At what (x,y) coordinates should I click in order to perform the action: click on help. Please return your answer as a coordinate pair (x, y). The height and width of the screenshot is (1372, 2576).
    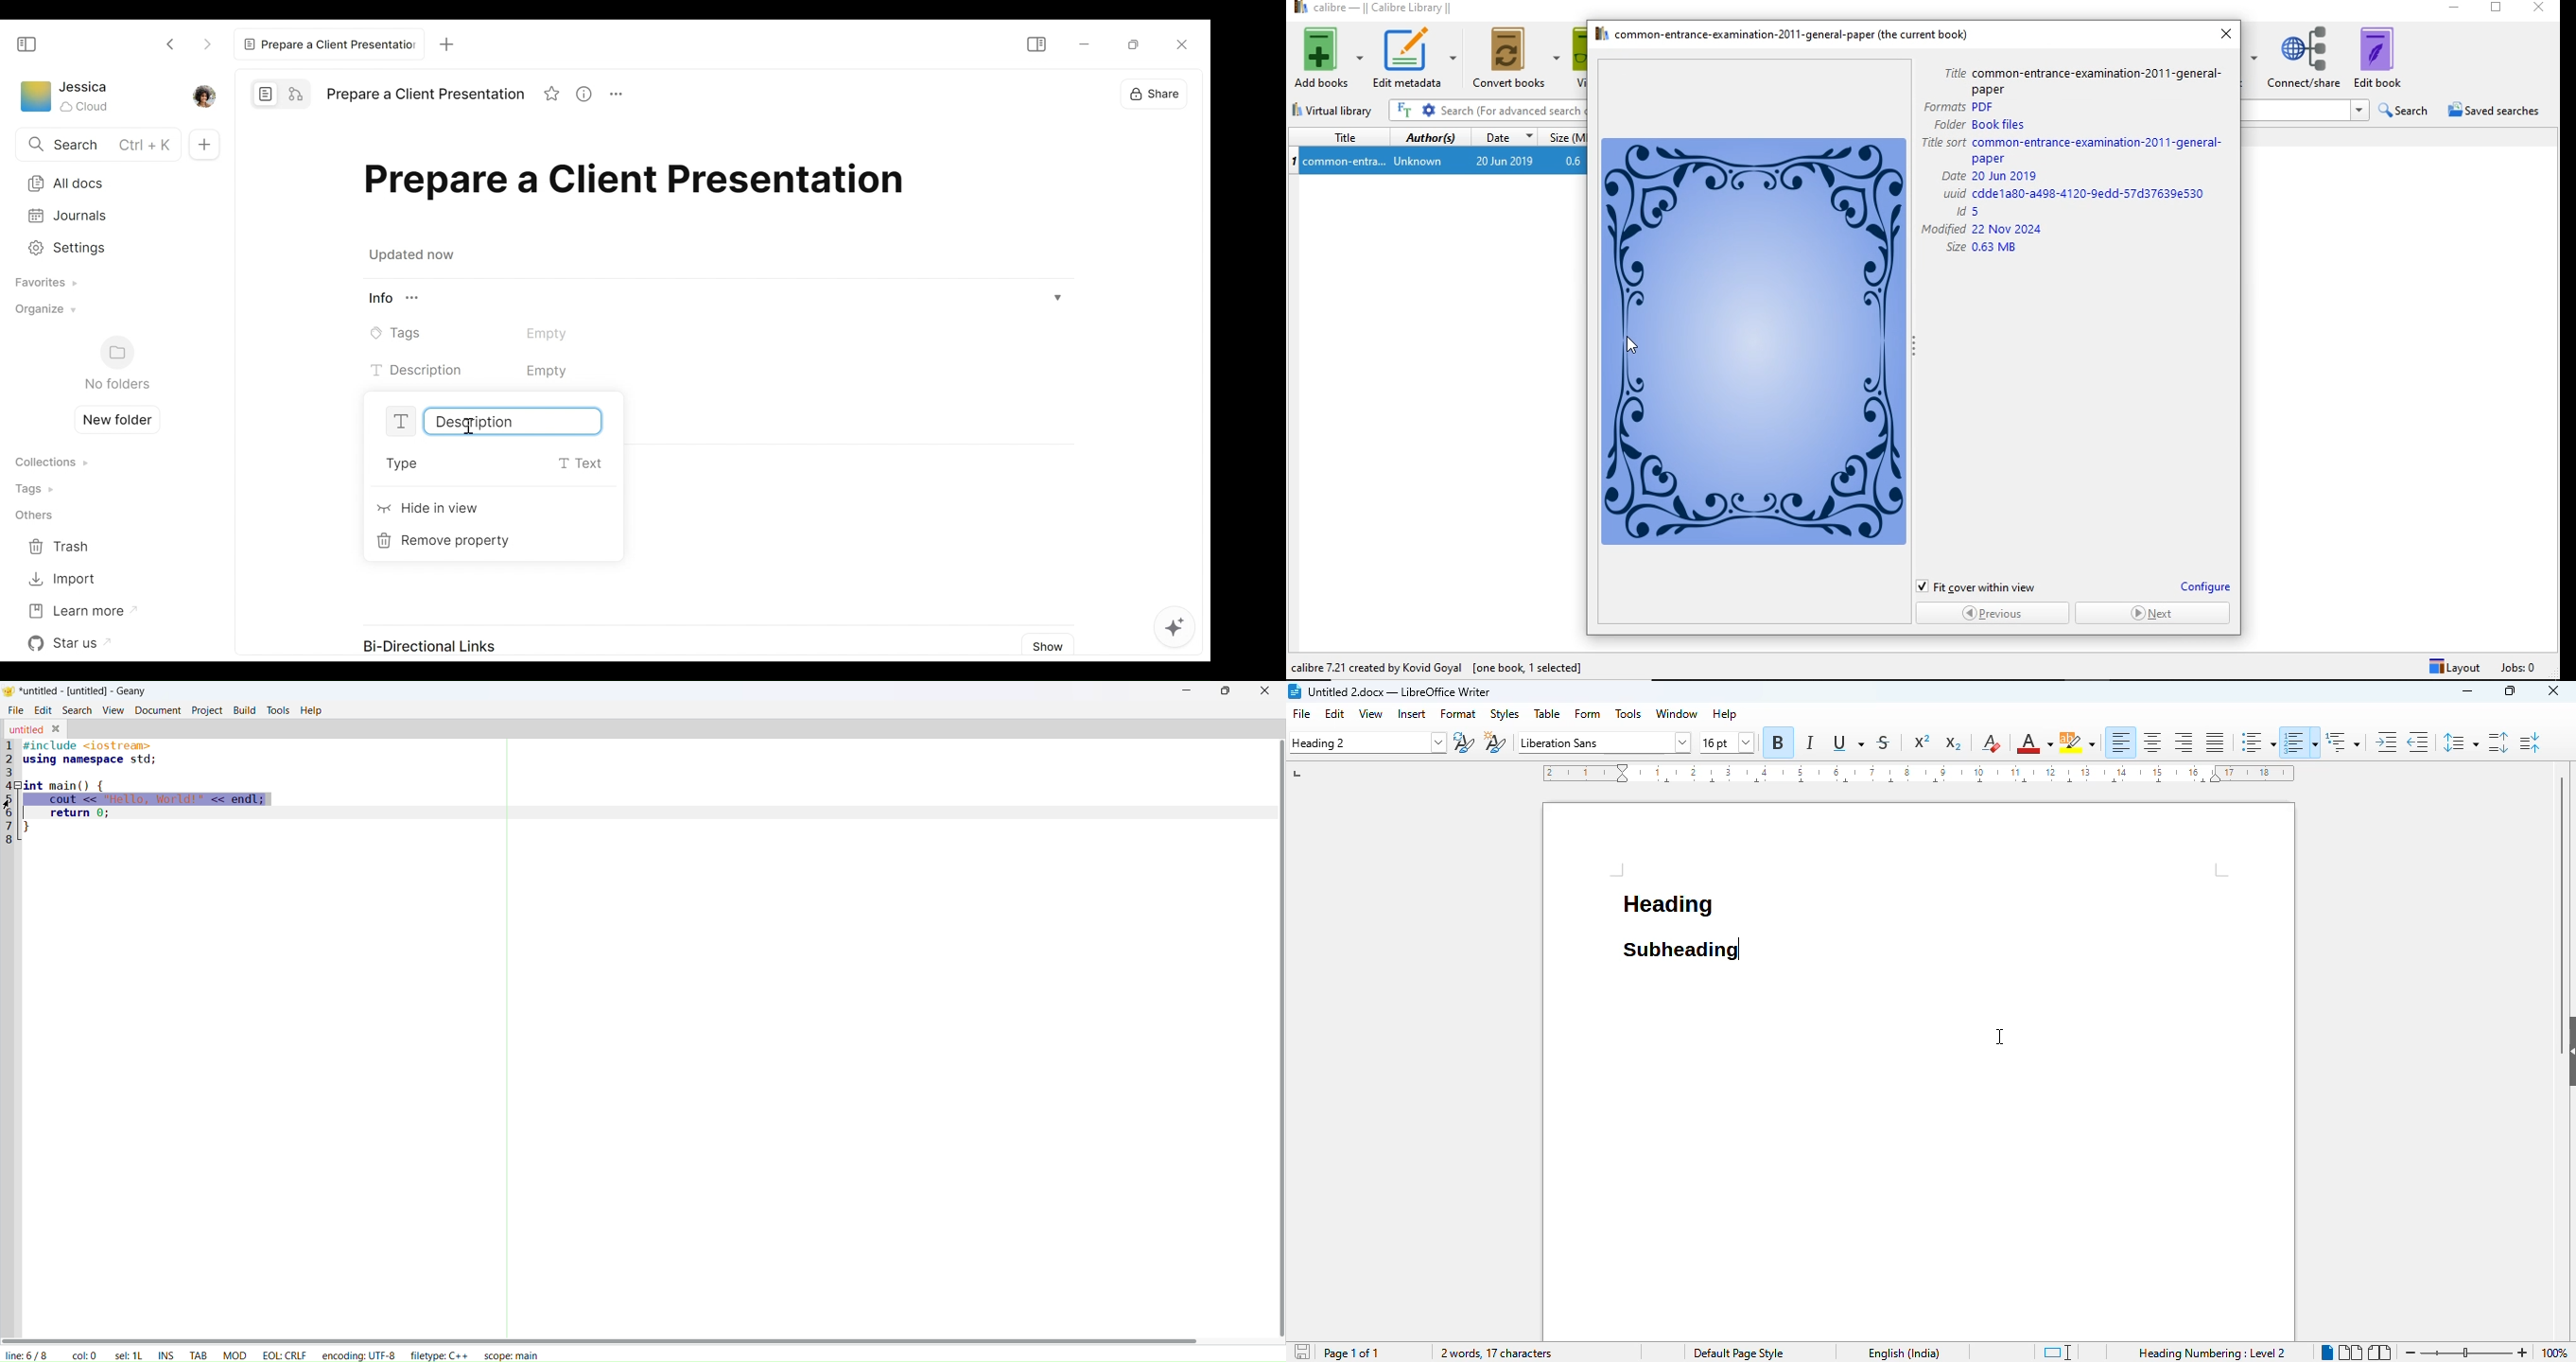
    Looking at the image, I should click on (1726, 714).